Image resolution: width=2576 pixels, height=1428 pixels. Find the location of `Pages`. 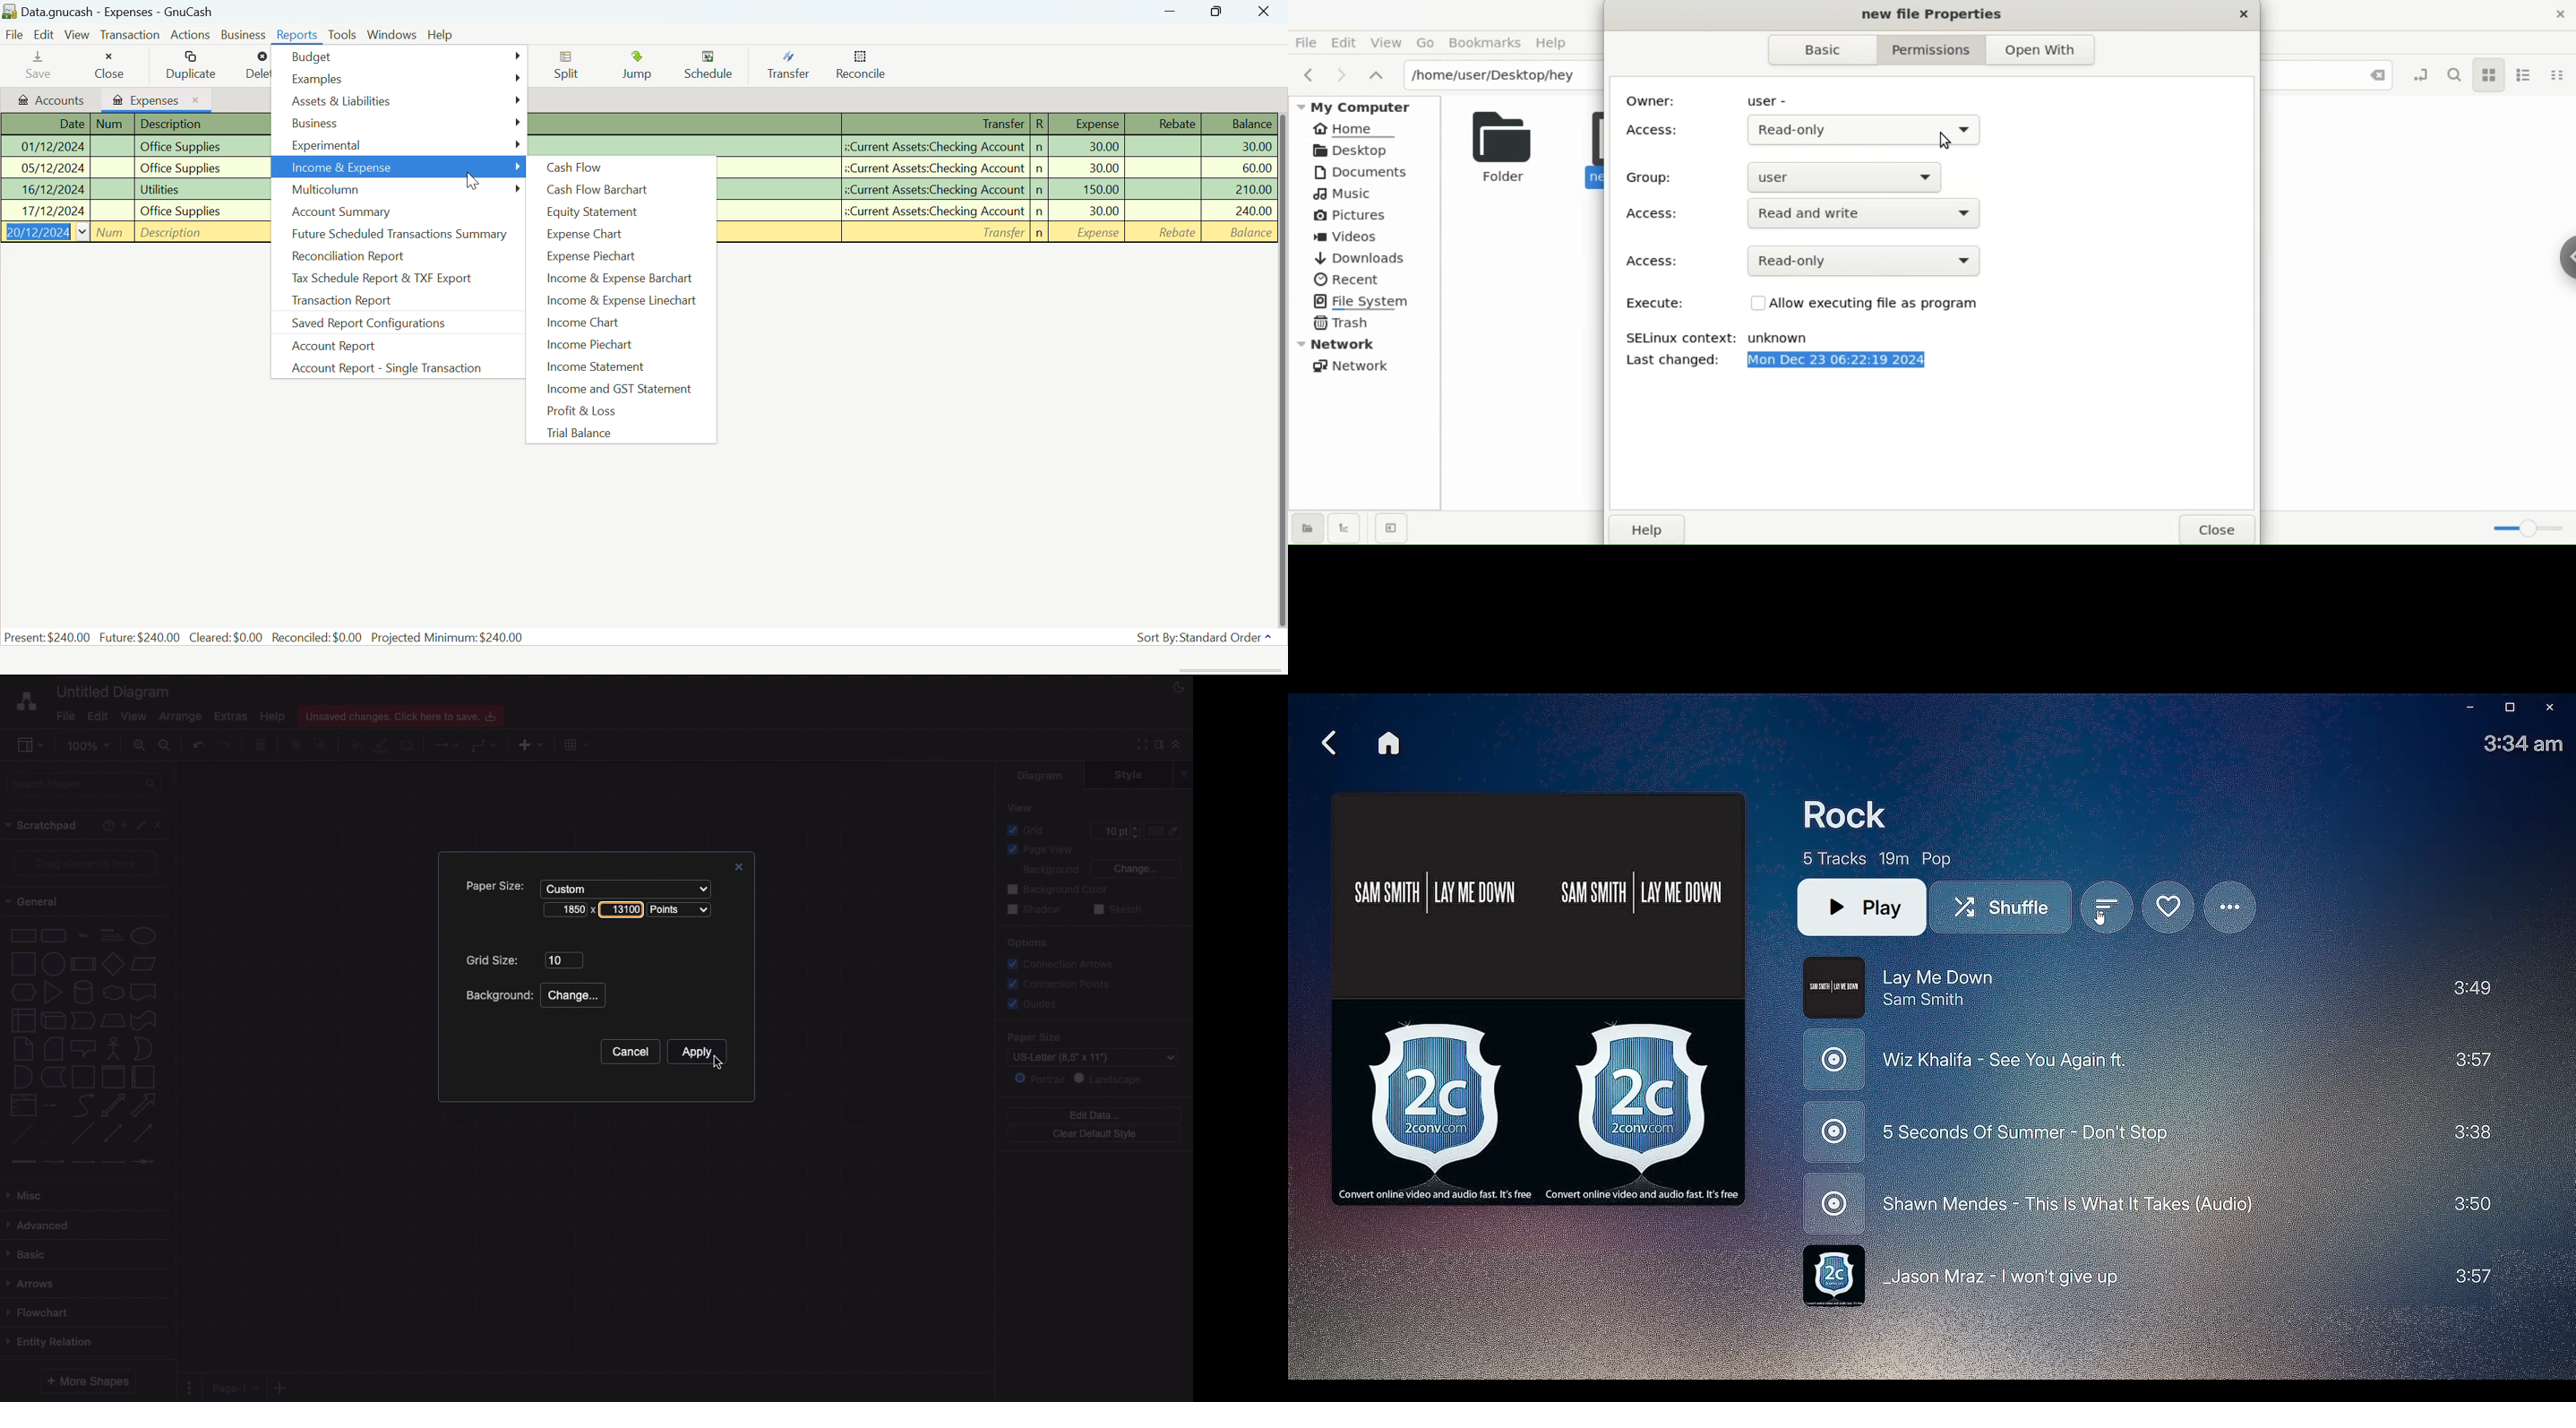

Pages is located at coordinates (186, 1388).